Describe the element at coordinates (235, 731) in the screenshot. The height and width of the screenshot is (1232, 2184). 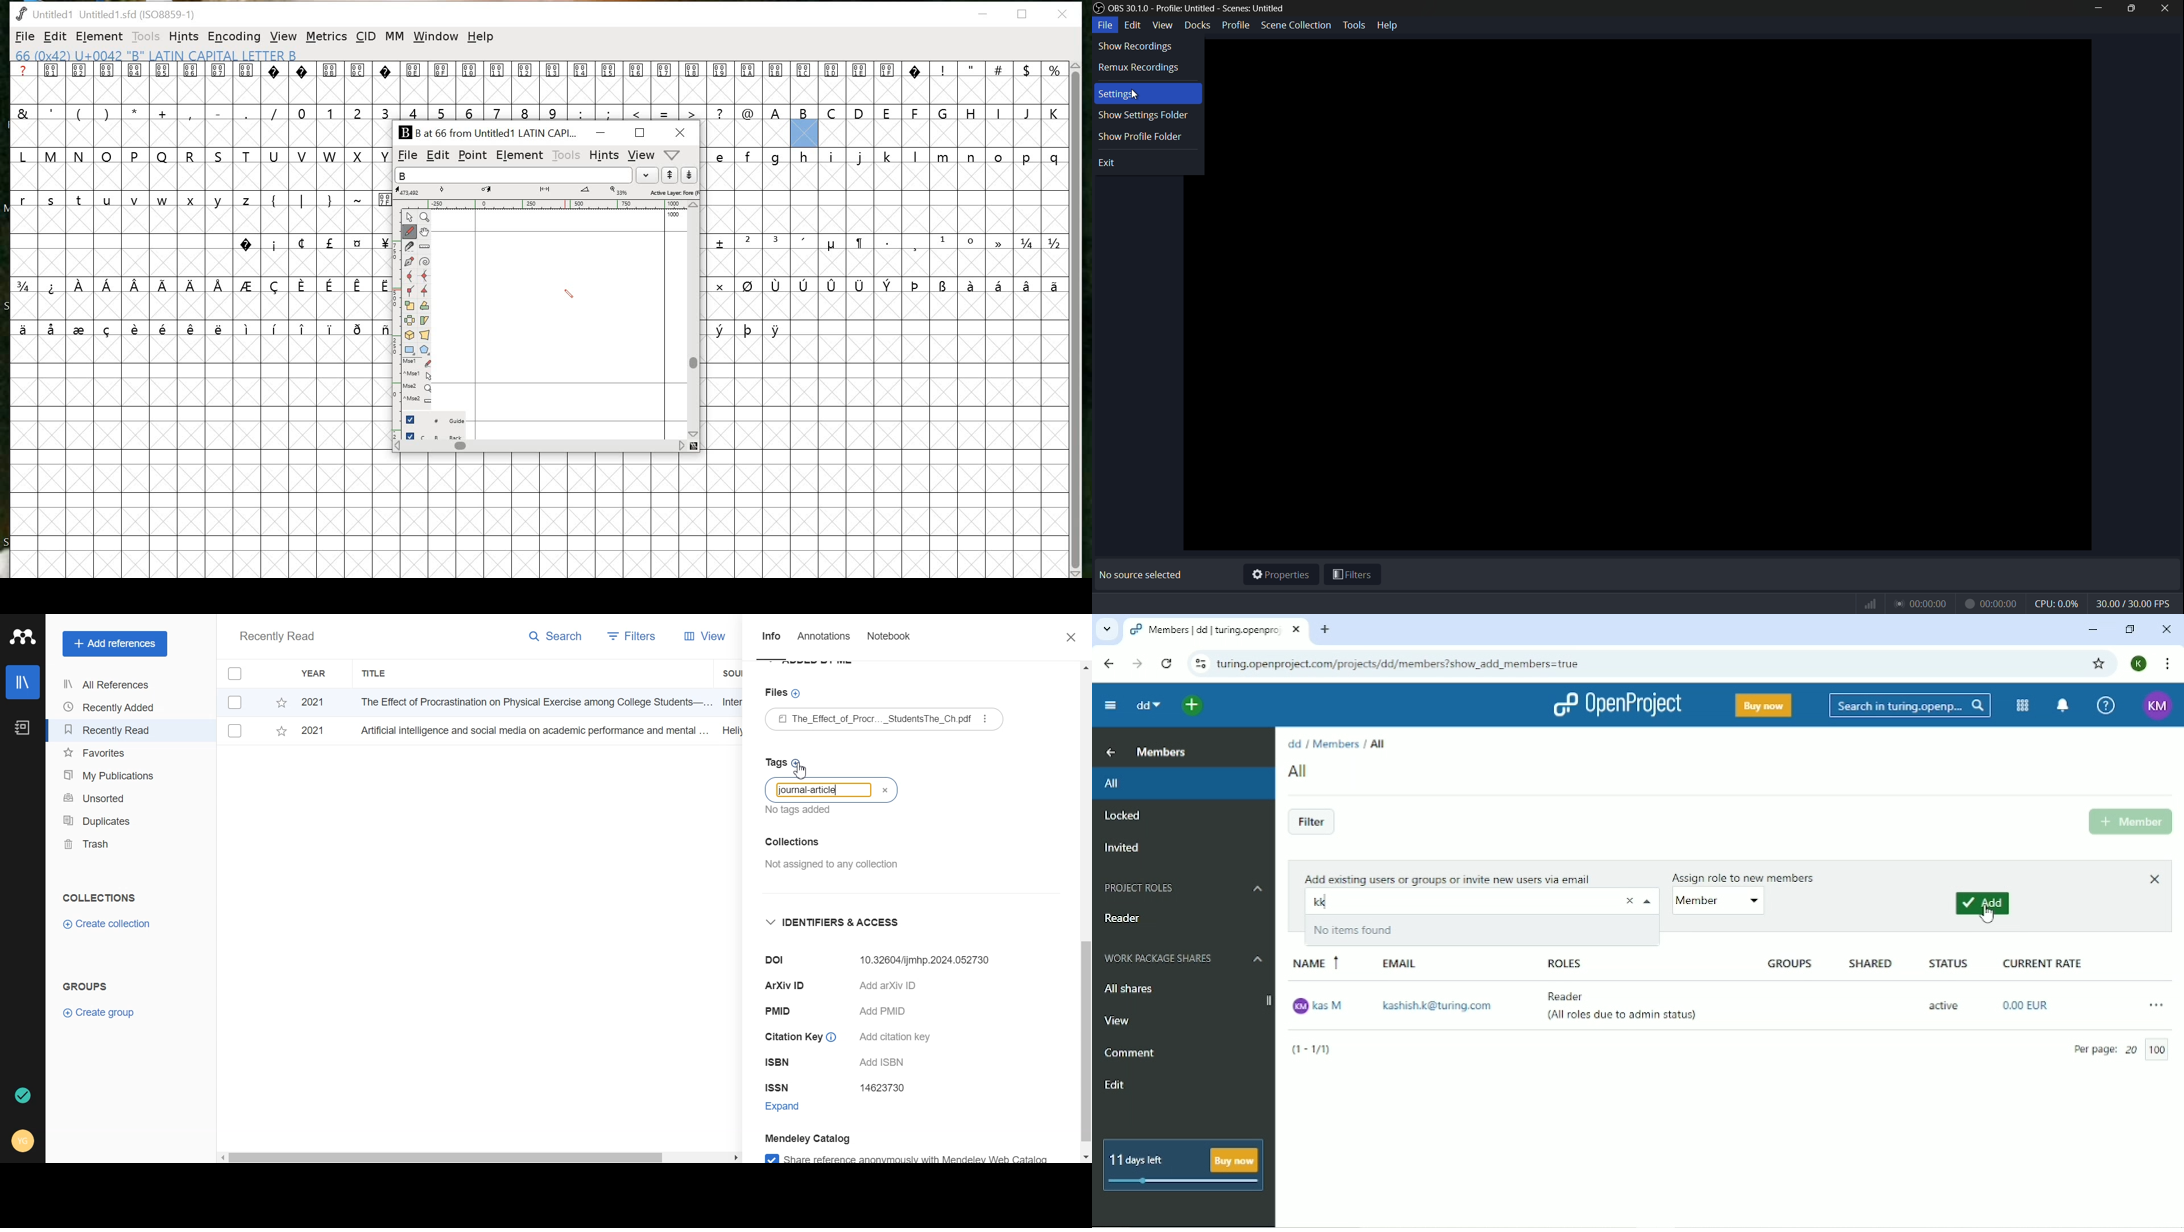
I see `Checkbox` at that location.